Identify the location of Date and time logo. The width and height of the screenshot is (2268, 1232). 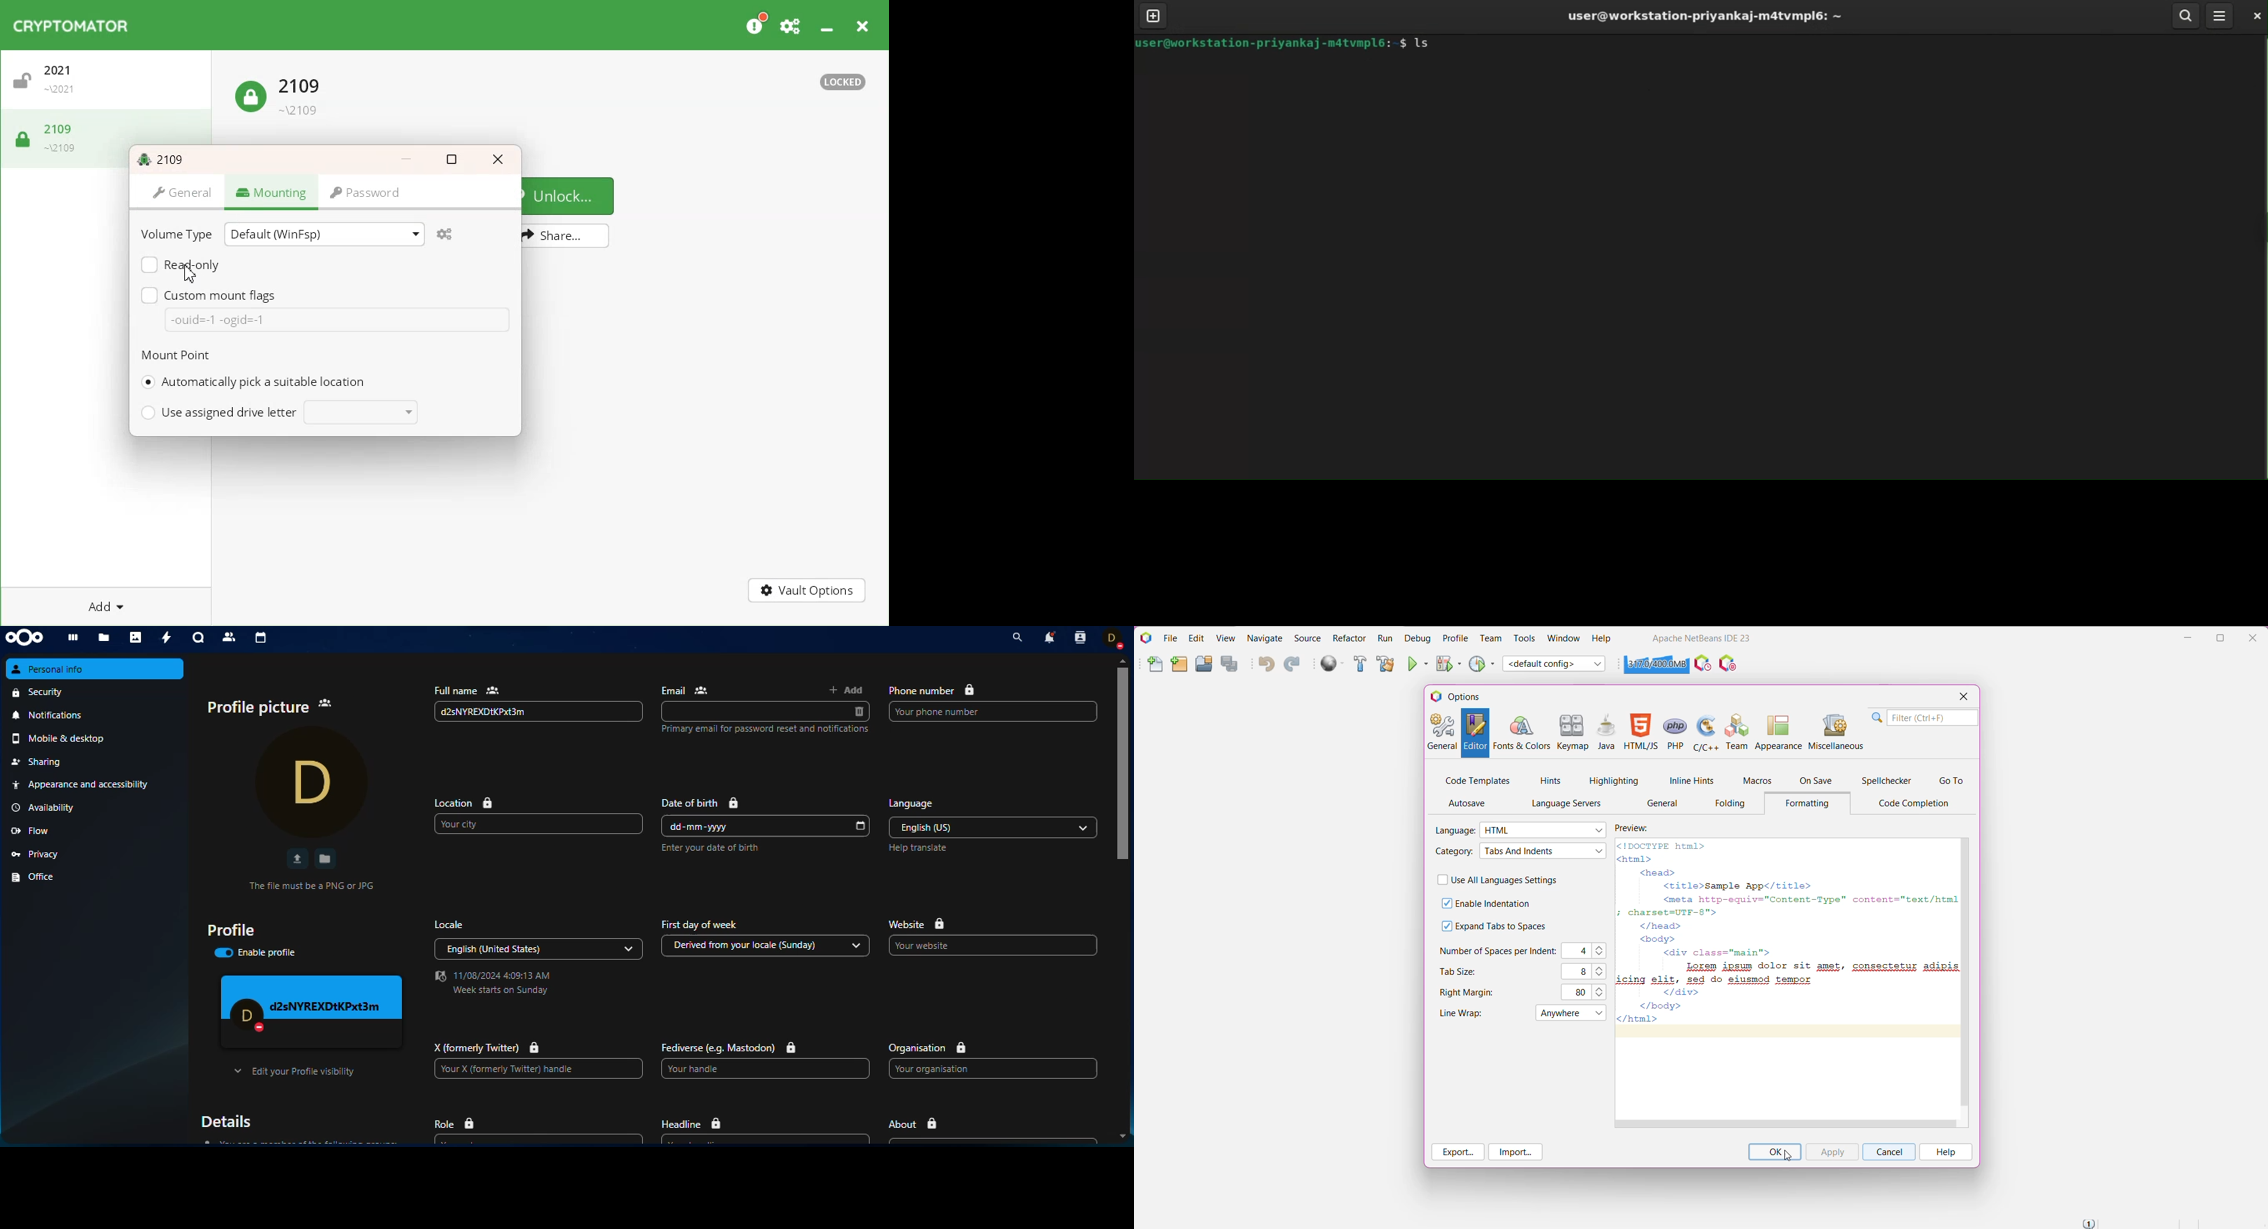
(440, 976).